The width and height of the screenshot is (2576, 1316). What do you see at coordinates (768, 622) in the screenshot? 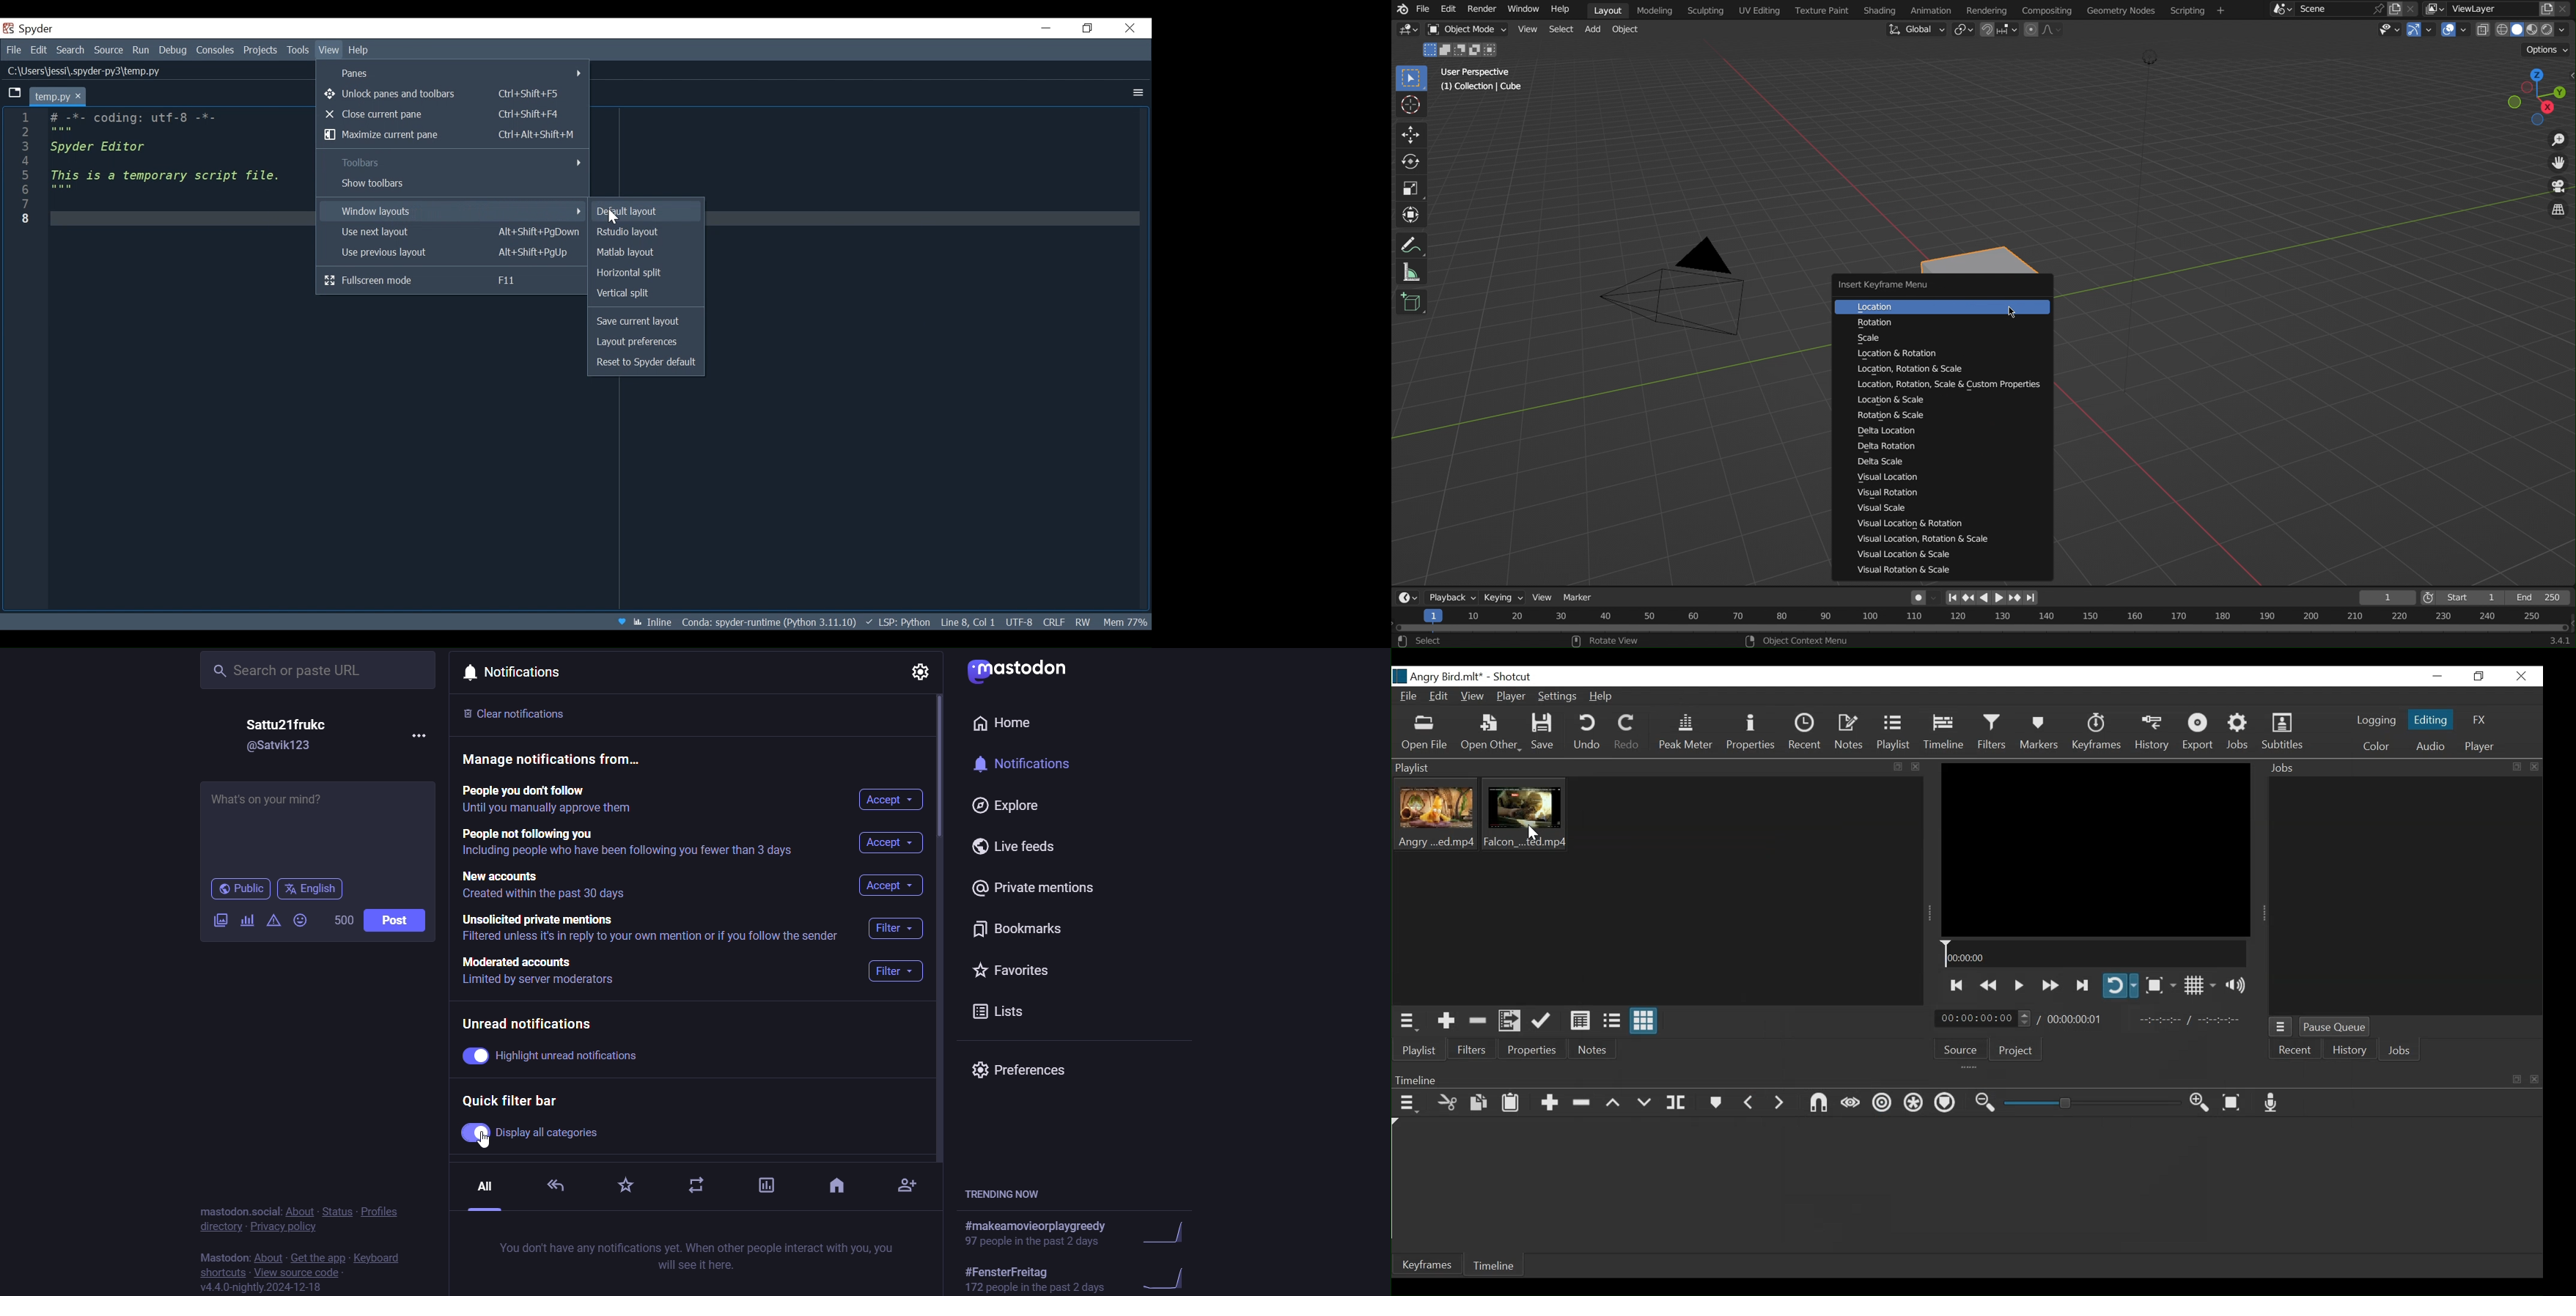
I see `Conda Environment Indicator` at bounding box center [768, 622].